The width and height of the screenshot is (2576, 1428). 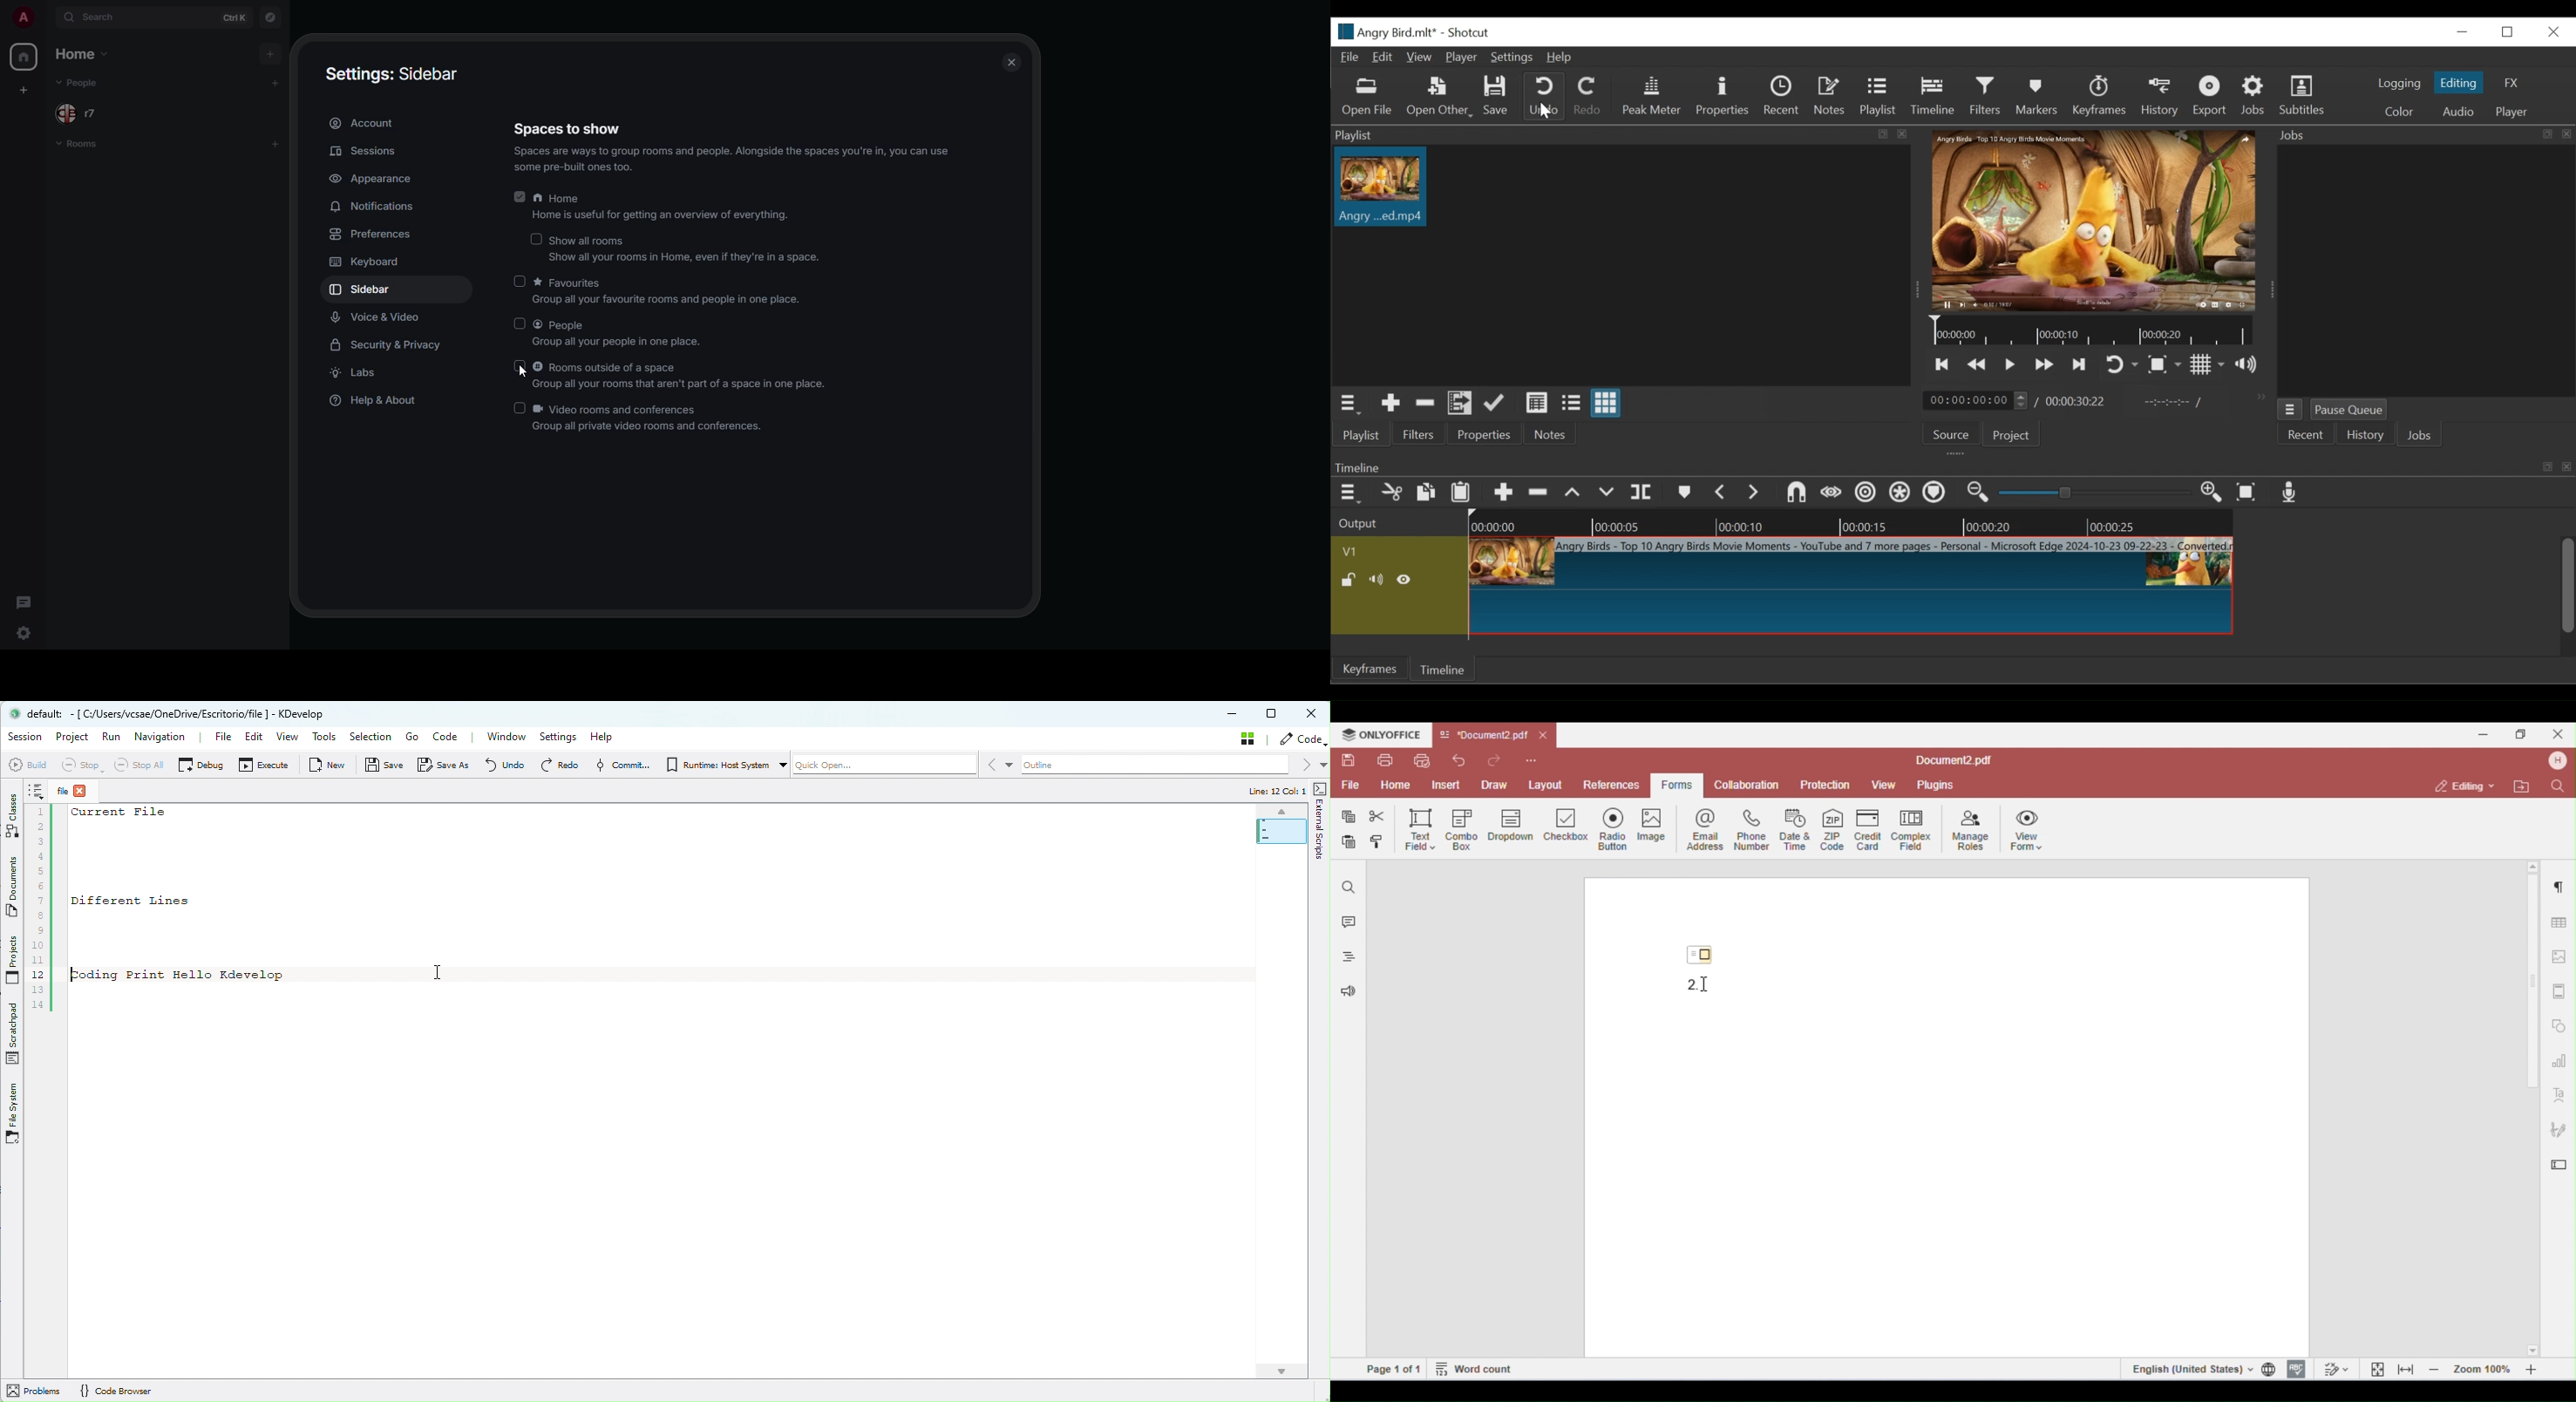 I want to click on Playlist, so click(x=1878, y=97).